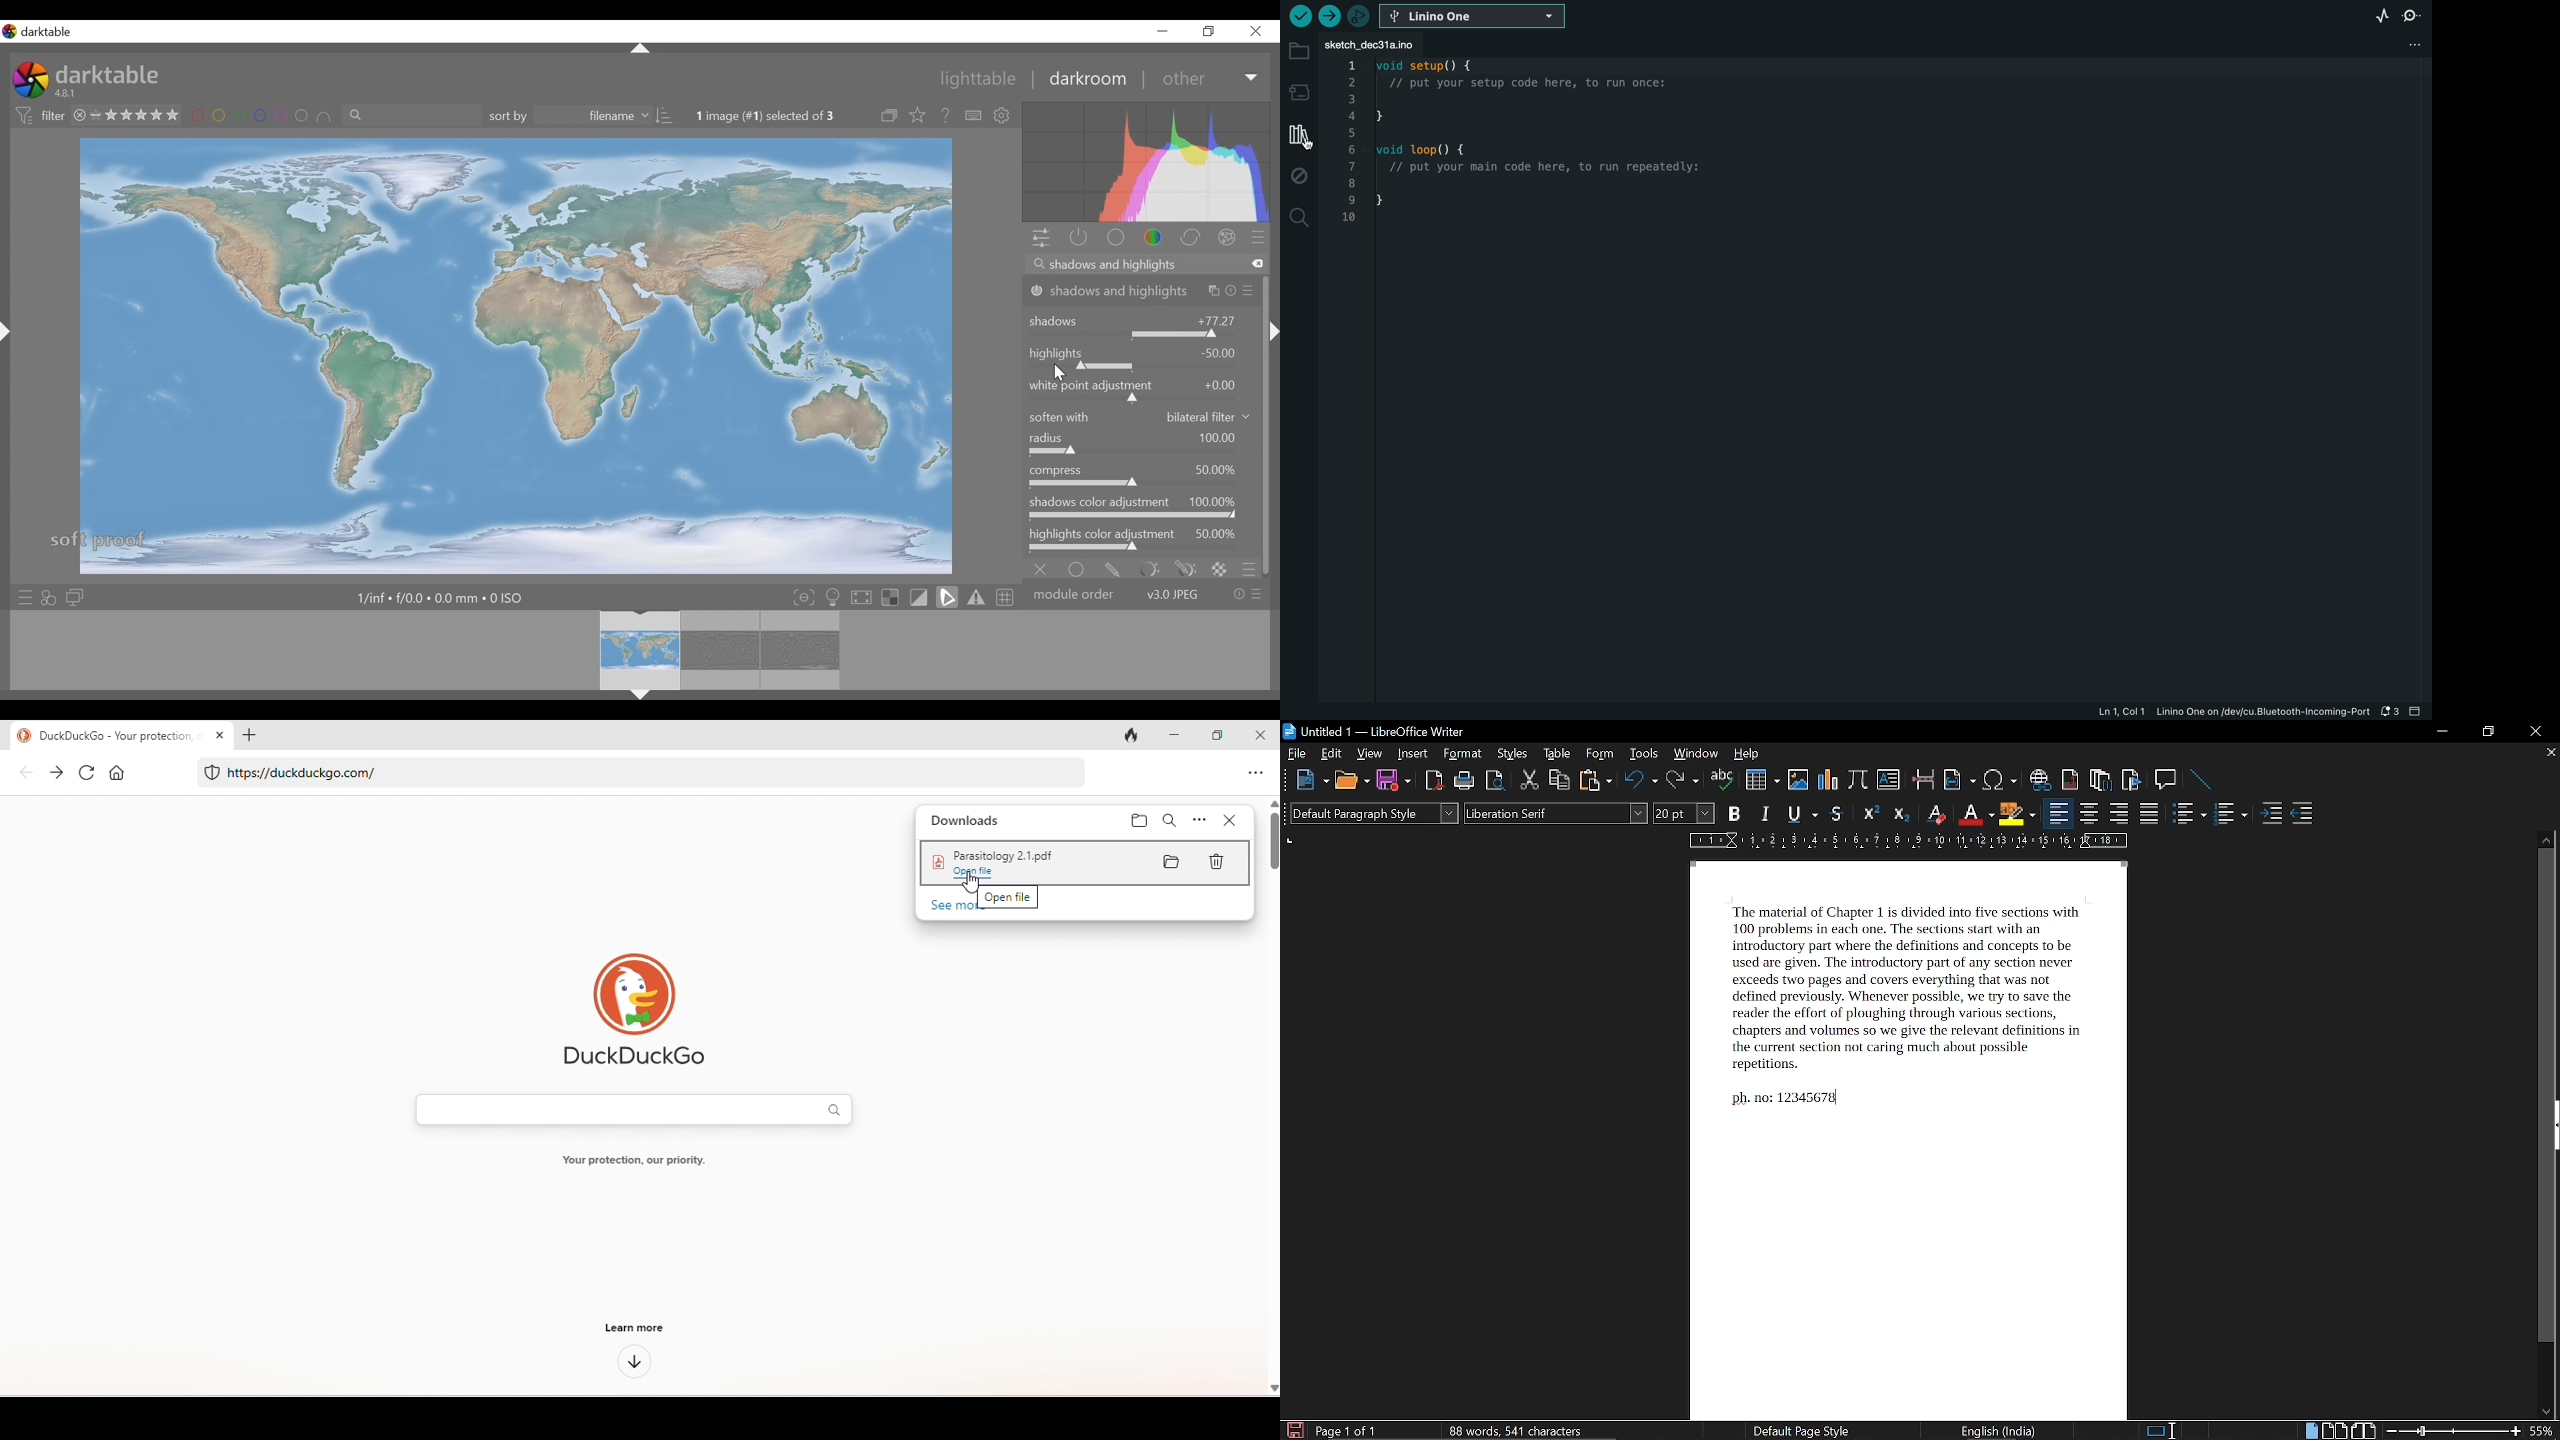  I want to click on The material of Chapter 1 is divided into five sections with
100 problems in each one. The sections start with an
introductory part where the definitions and concepts to be
used are given. The introductory part of any section never
exceeds two pages and covers everything that was not
defined previously. Whenever possible, we try to save the
reader the effort of ploughing through various sections,
chapters and volumes so we give the relevant definitions in
the current section not caring much about possible
repetitions.

ph. no: 12345674, so click(1903, 1139).